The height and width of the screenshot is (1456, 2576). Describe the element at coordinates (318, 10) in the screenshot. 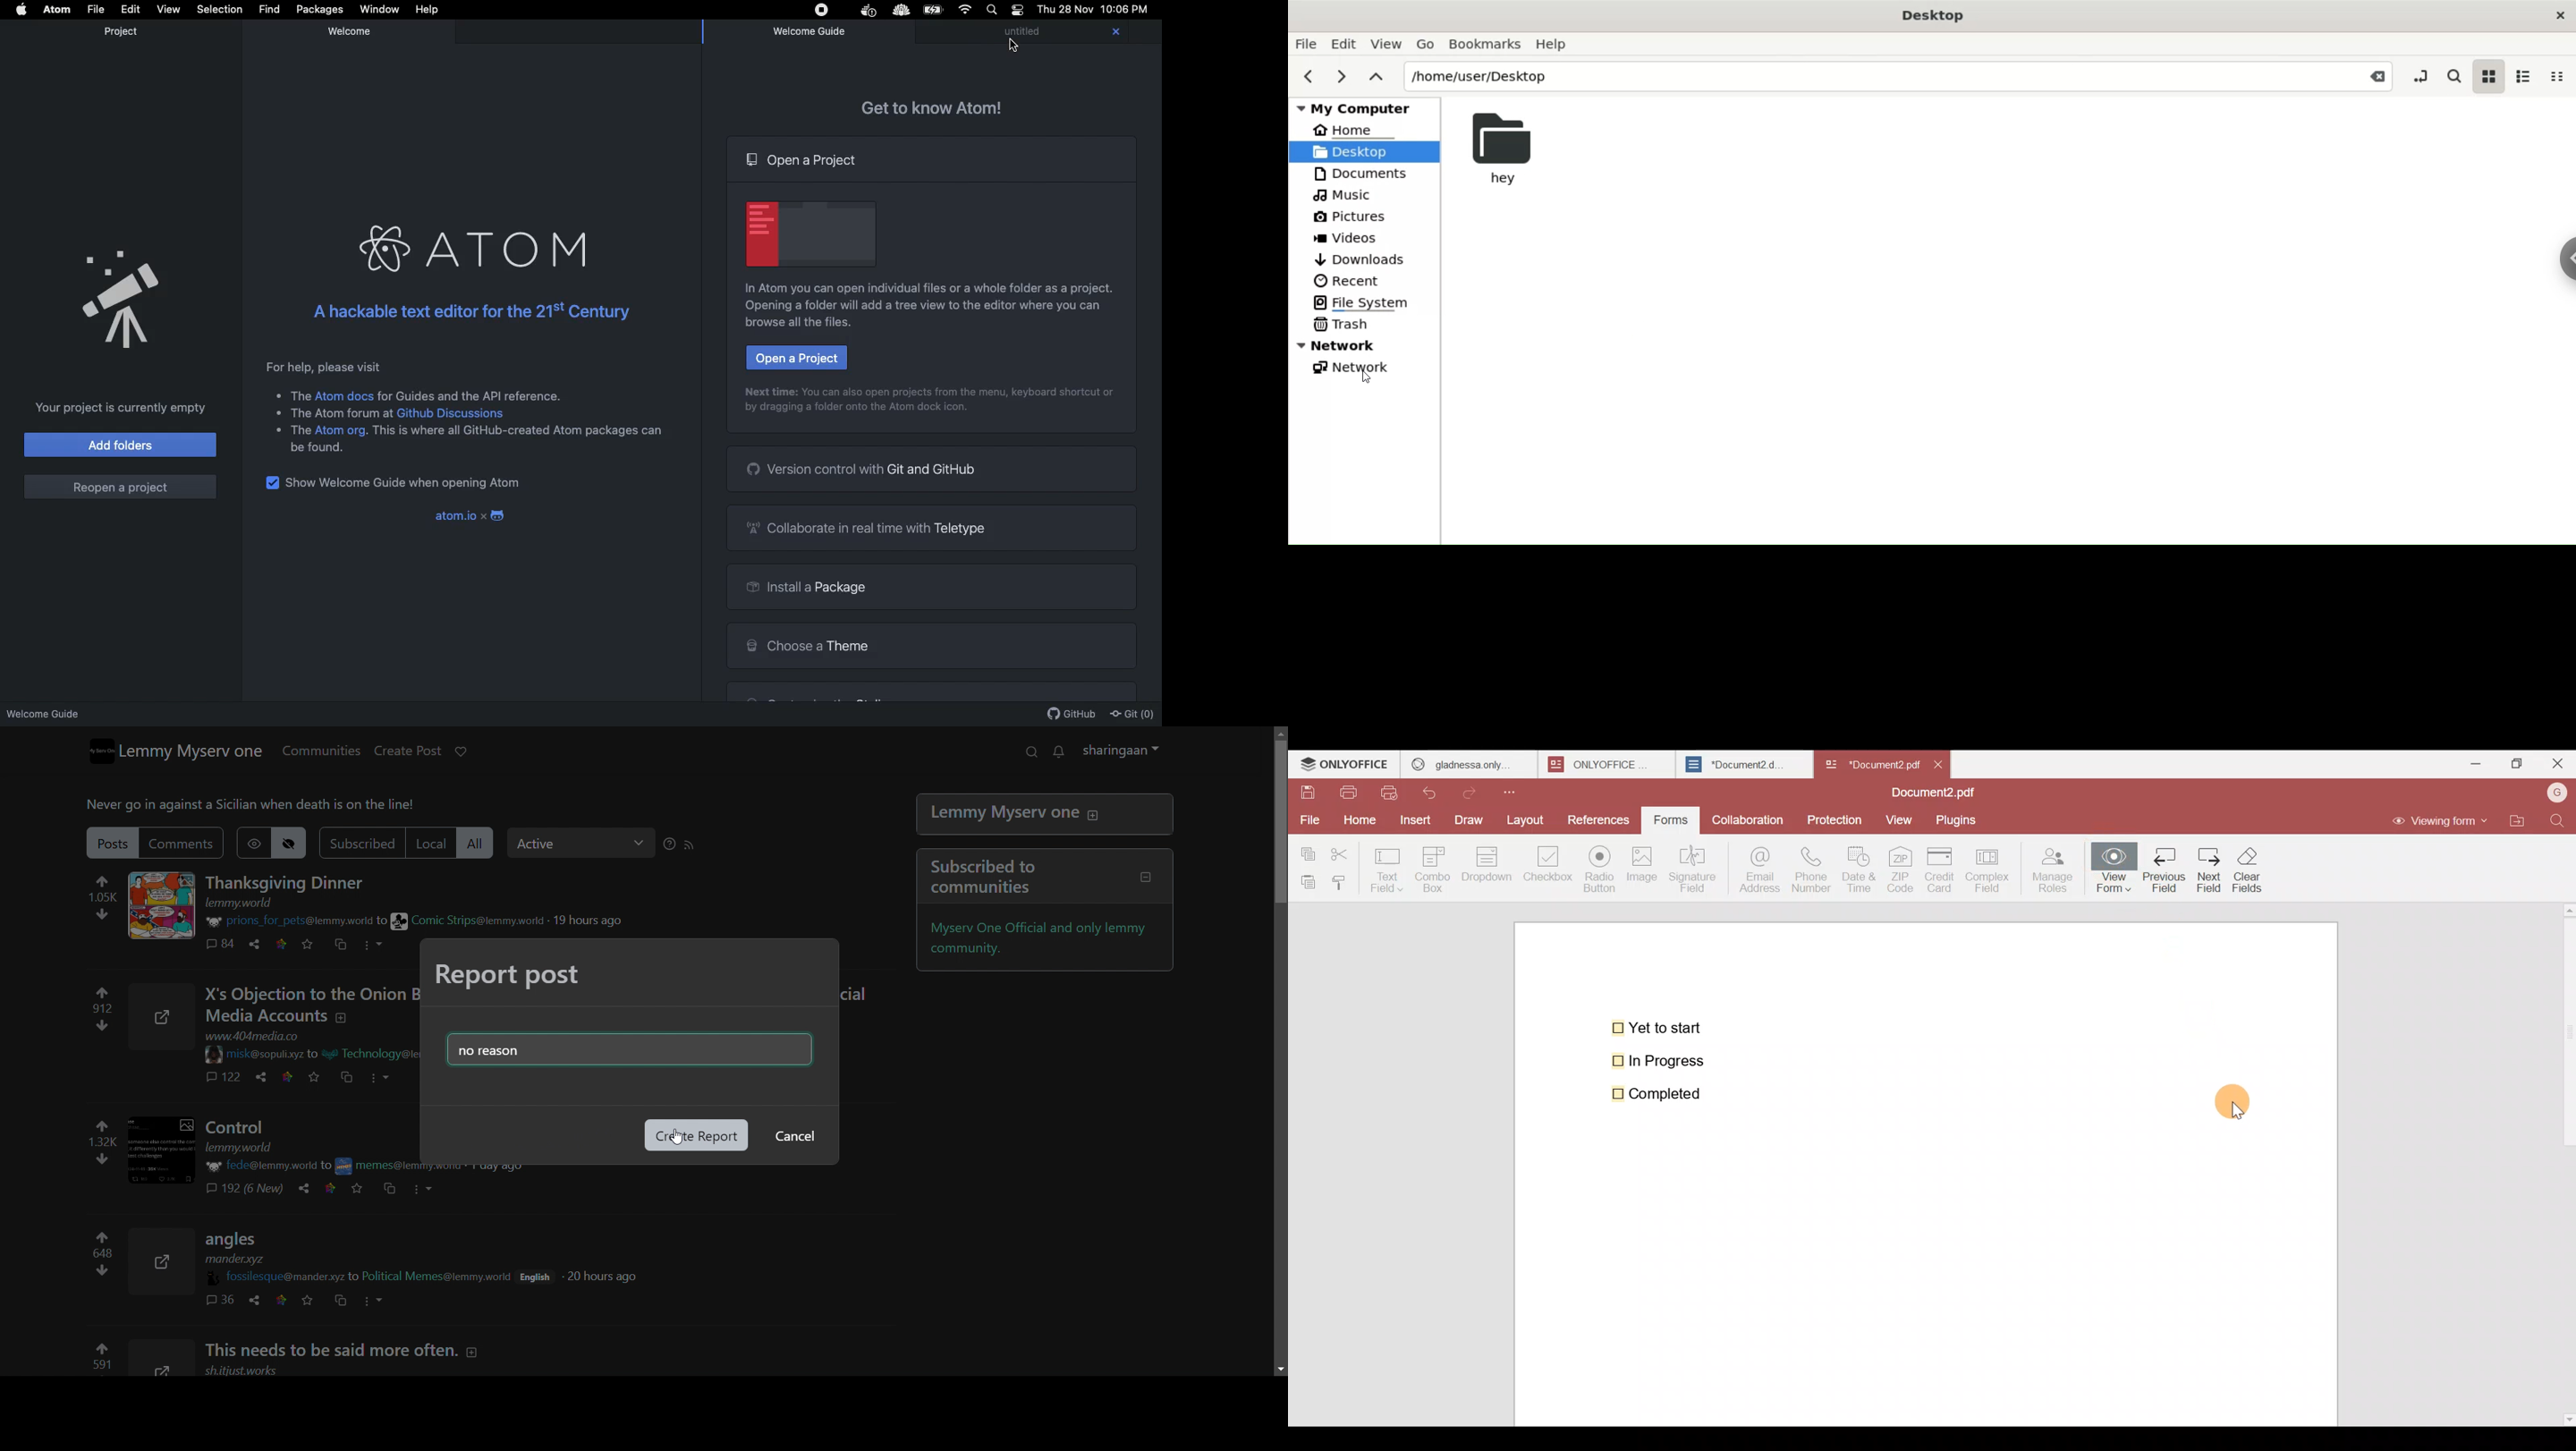

I see `Packages` at that location.